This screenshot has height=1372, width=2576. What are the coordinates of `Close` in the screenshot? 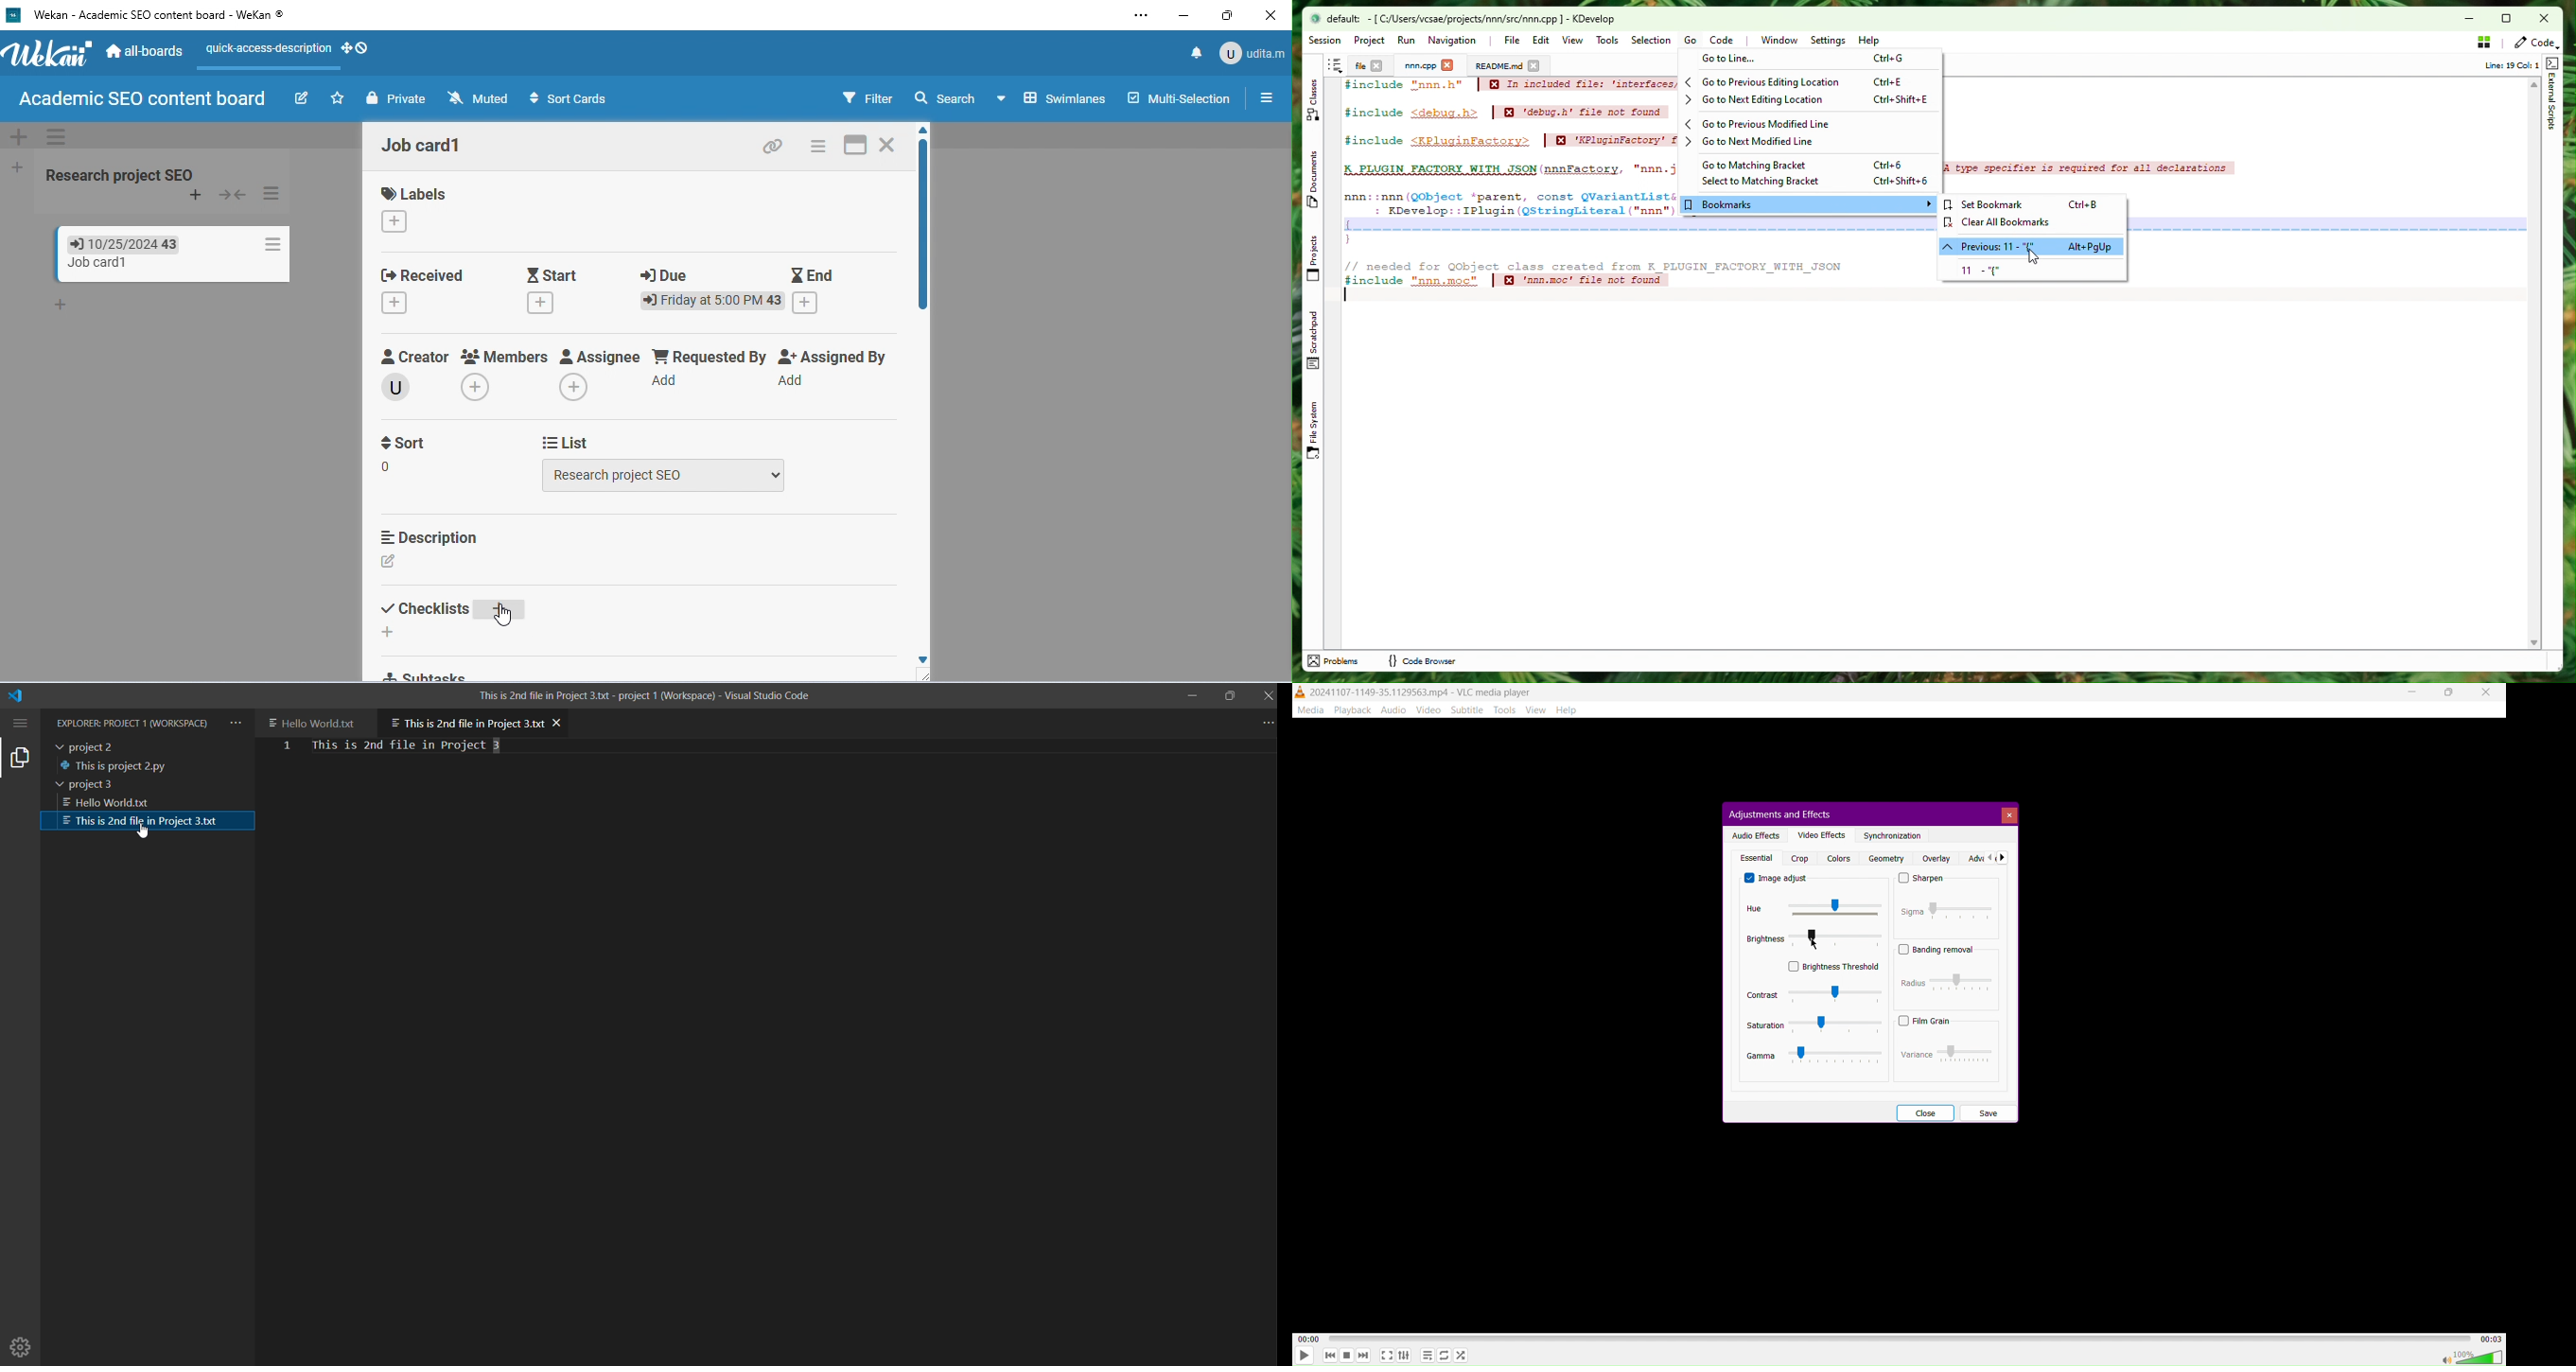 It's located at (2009, 815).